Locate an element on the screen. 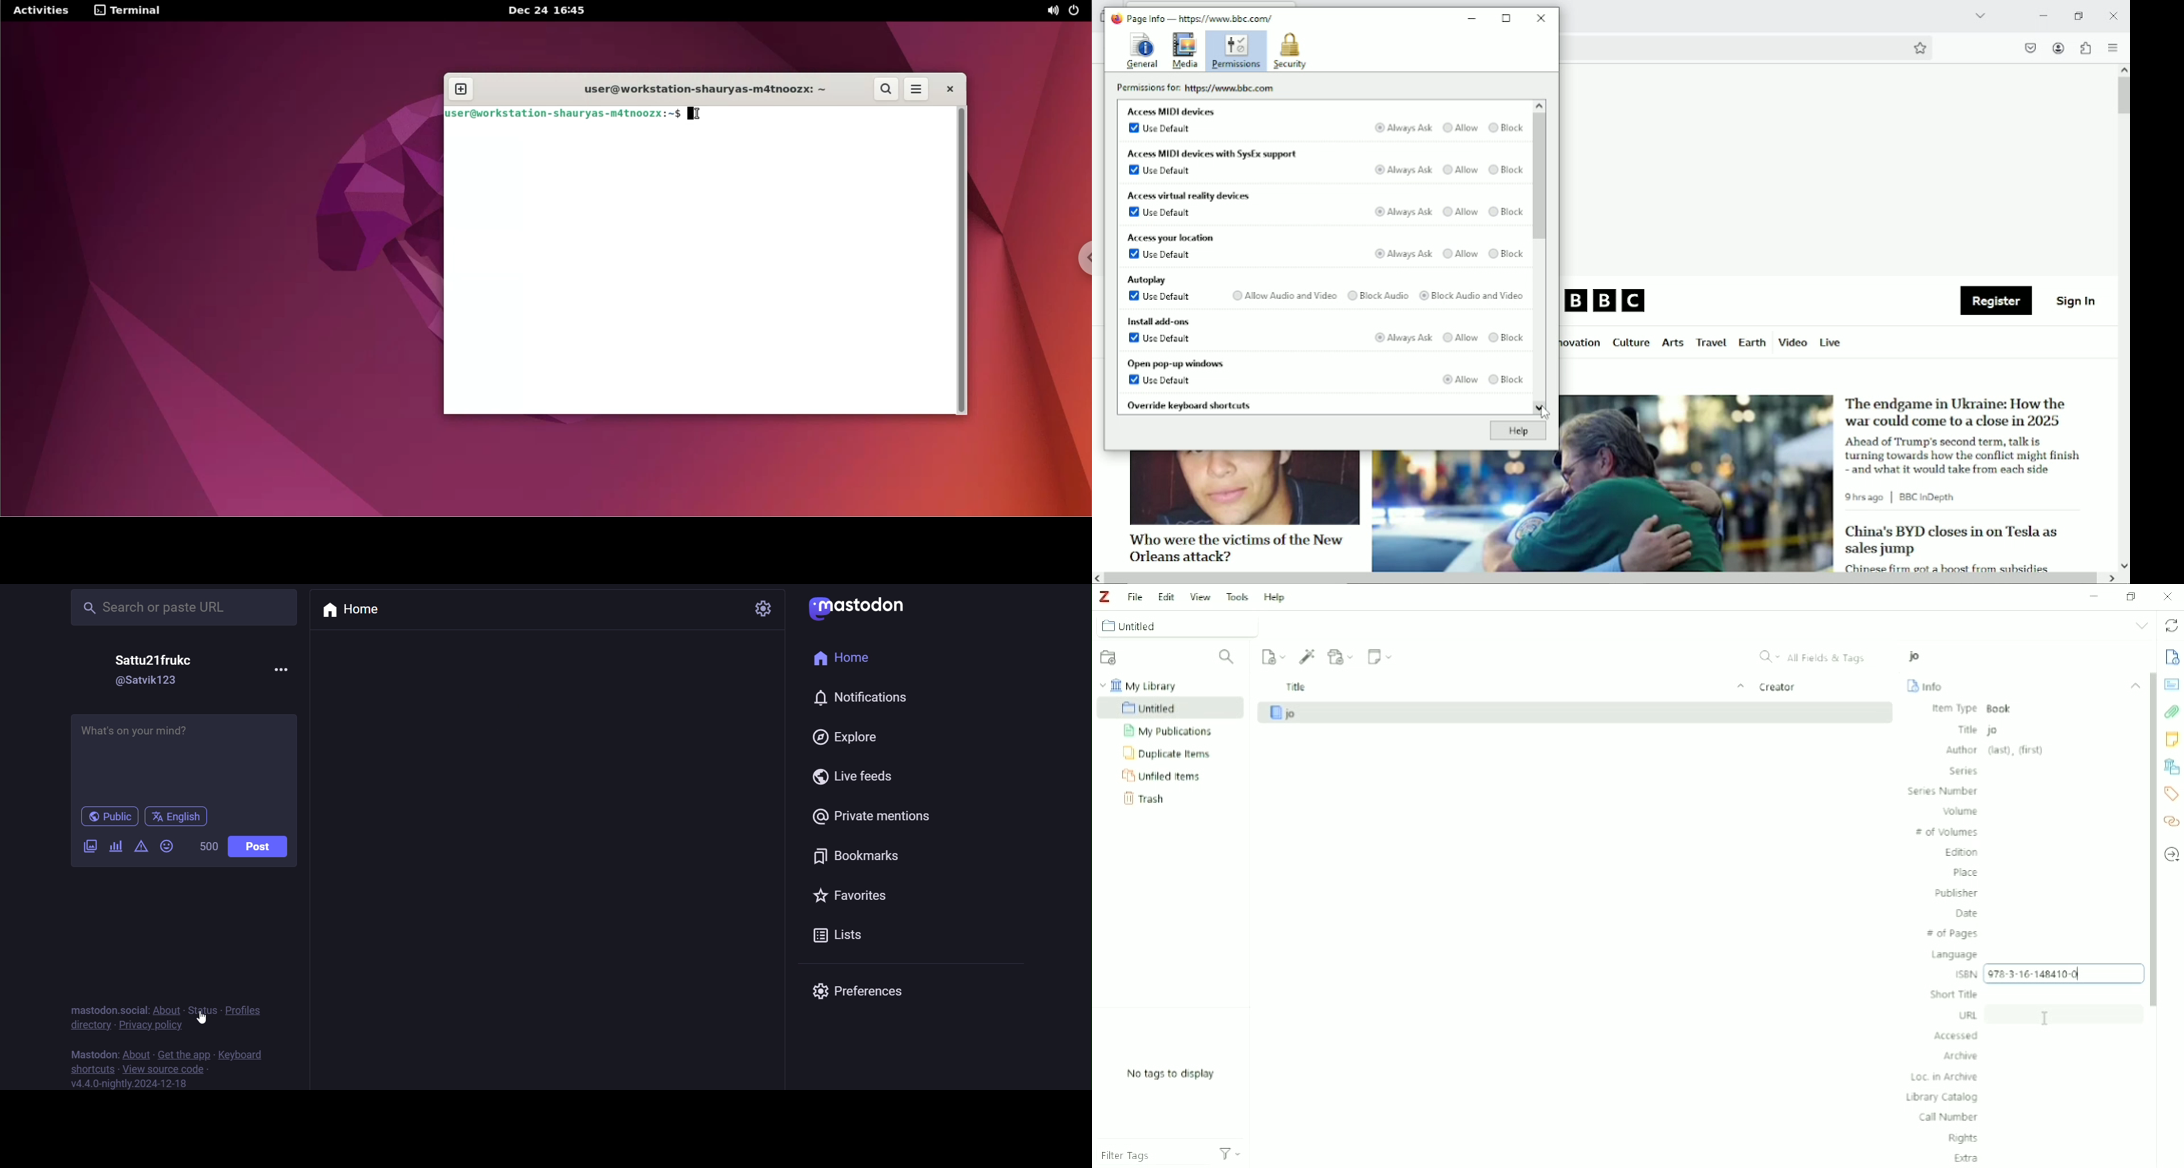  profiles is located at coordinates (247, 1011).